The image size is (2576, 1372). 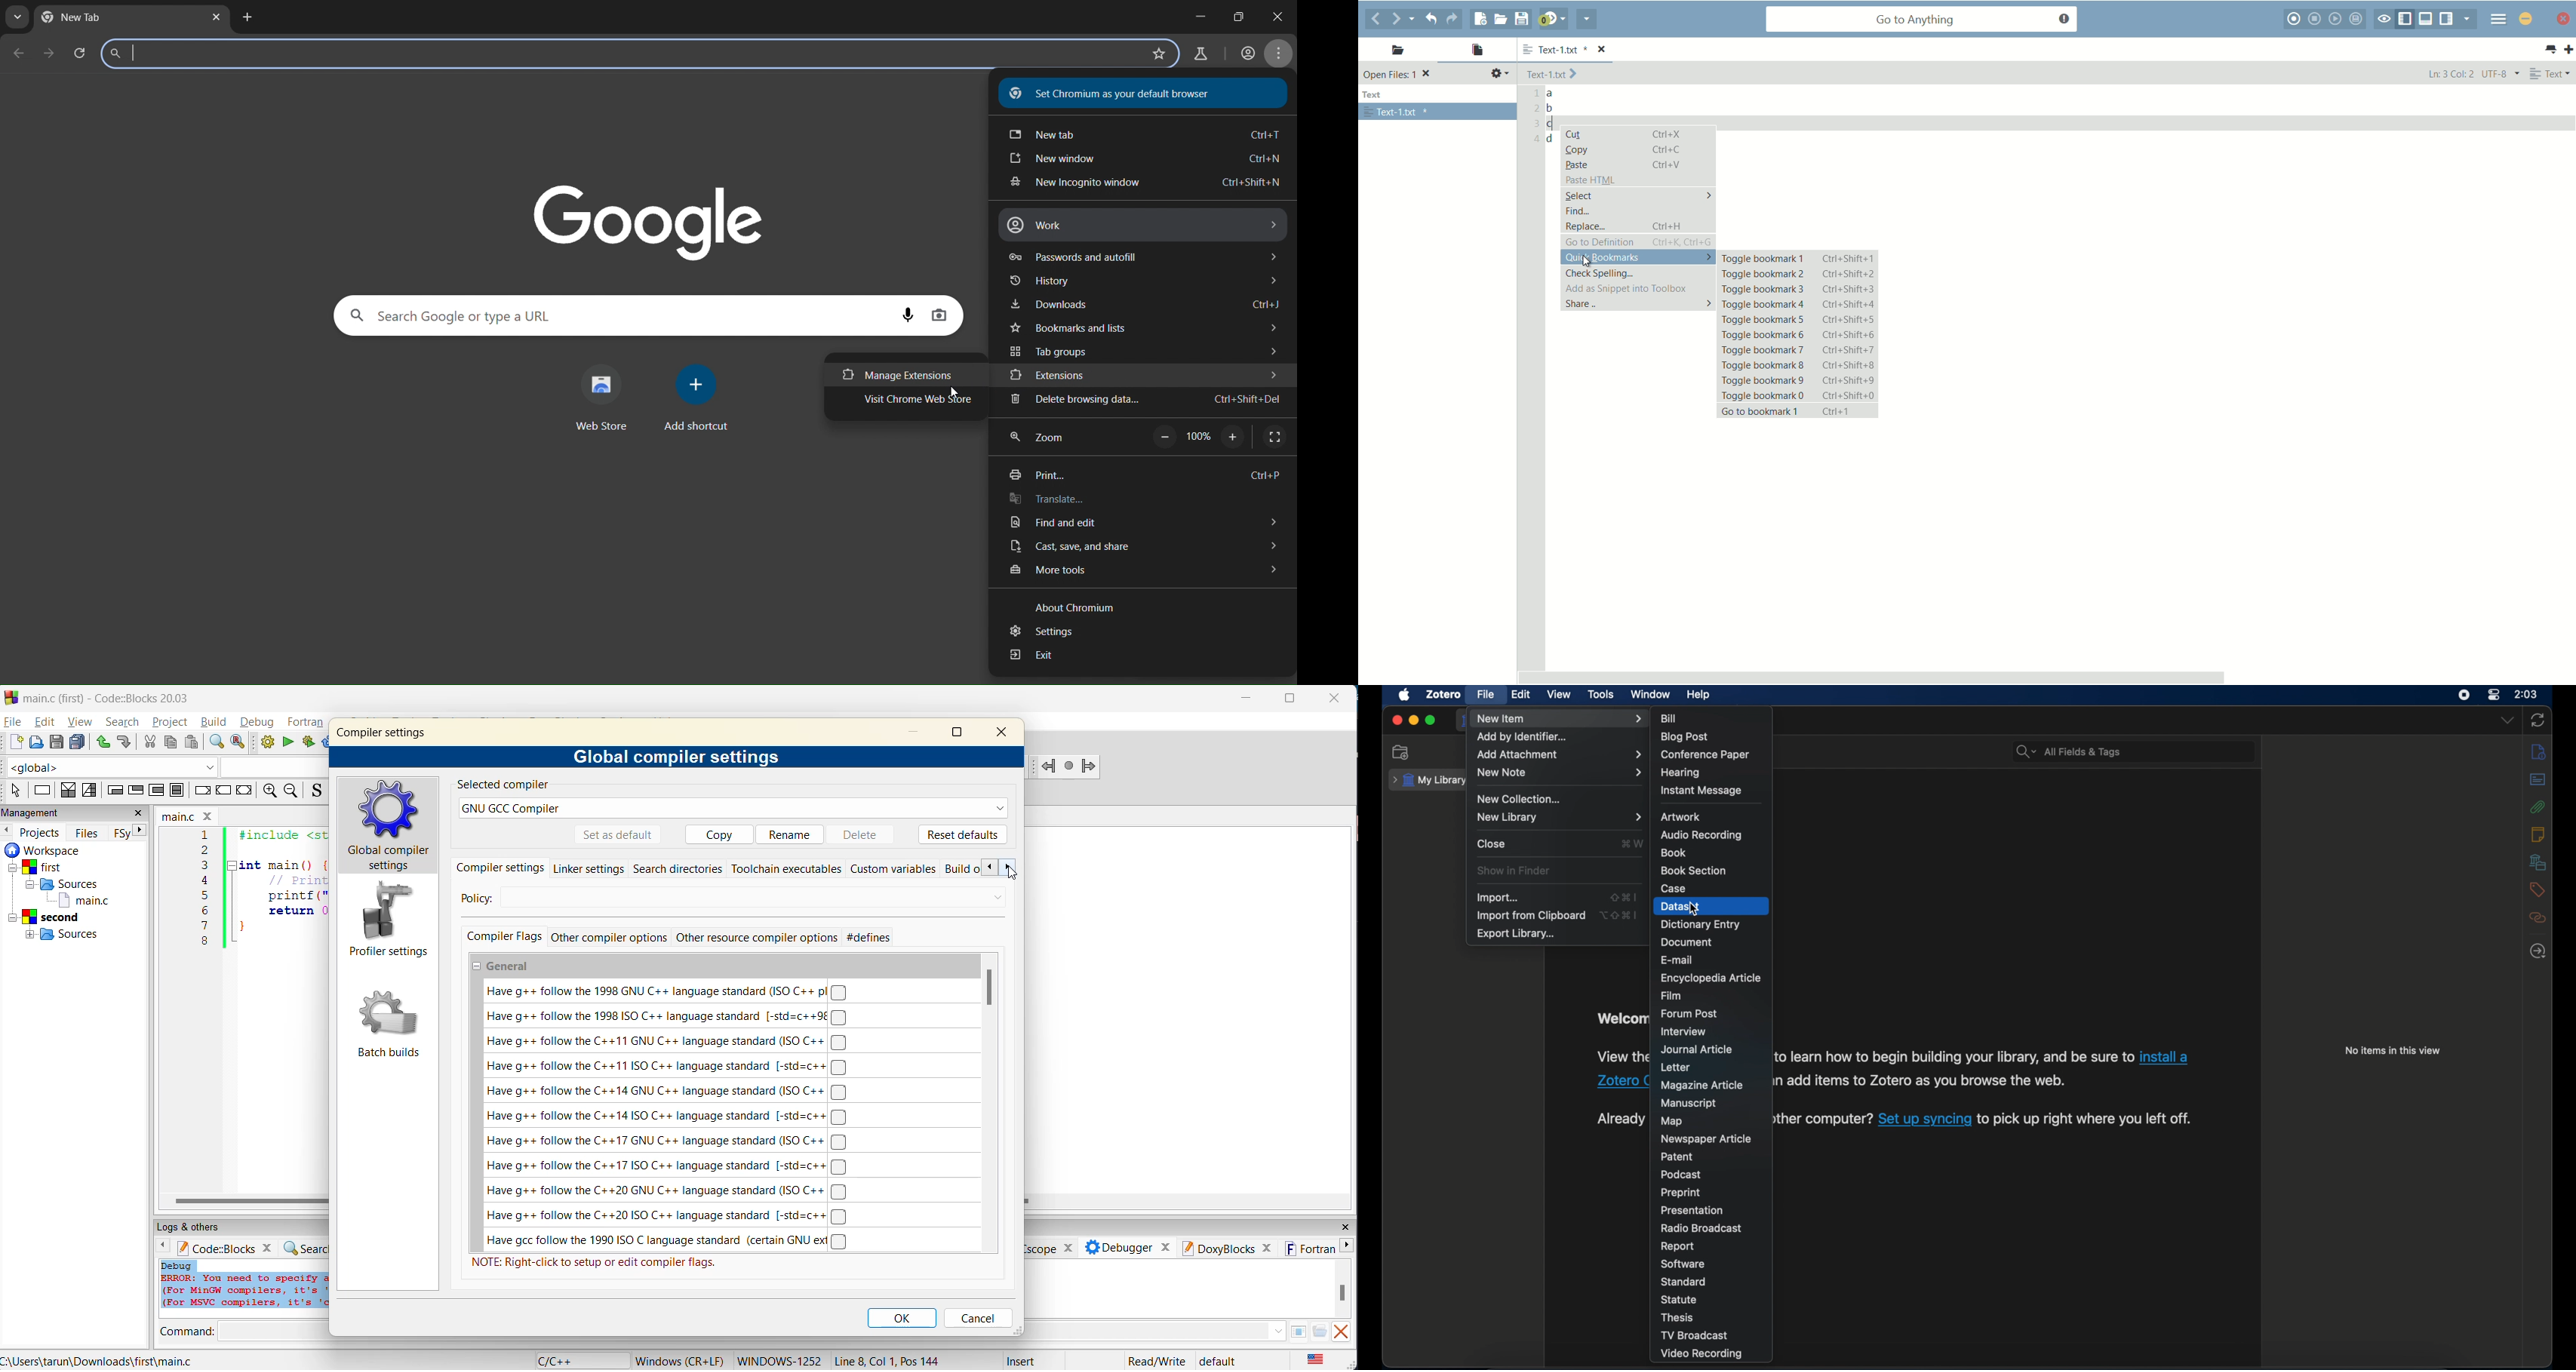 I want to click on menu, so click(x=1280, y=55).